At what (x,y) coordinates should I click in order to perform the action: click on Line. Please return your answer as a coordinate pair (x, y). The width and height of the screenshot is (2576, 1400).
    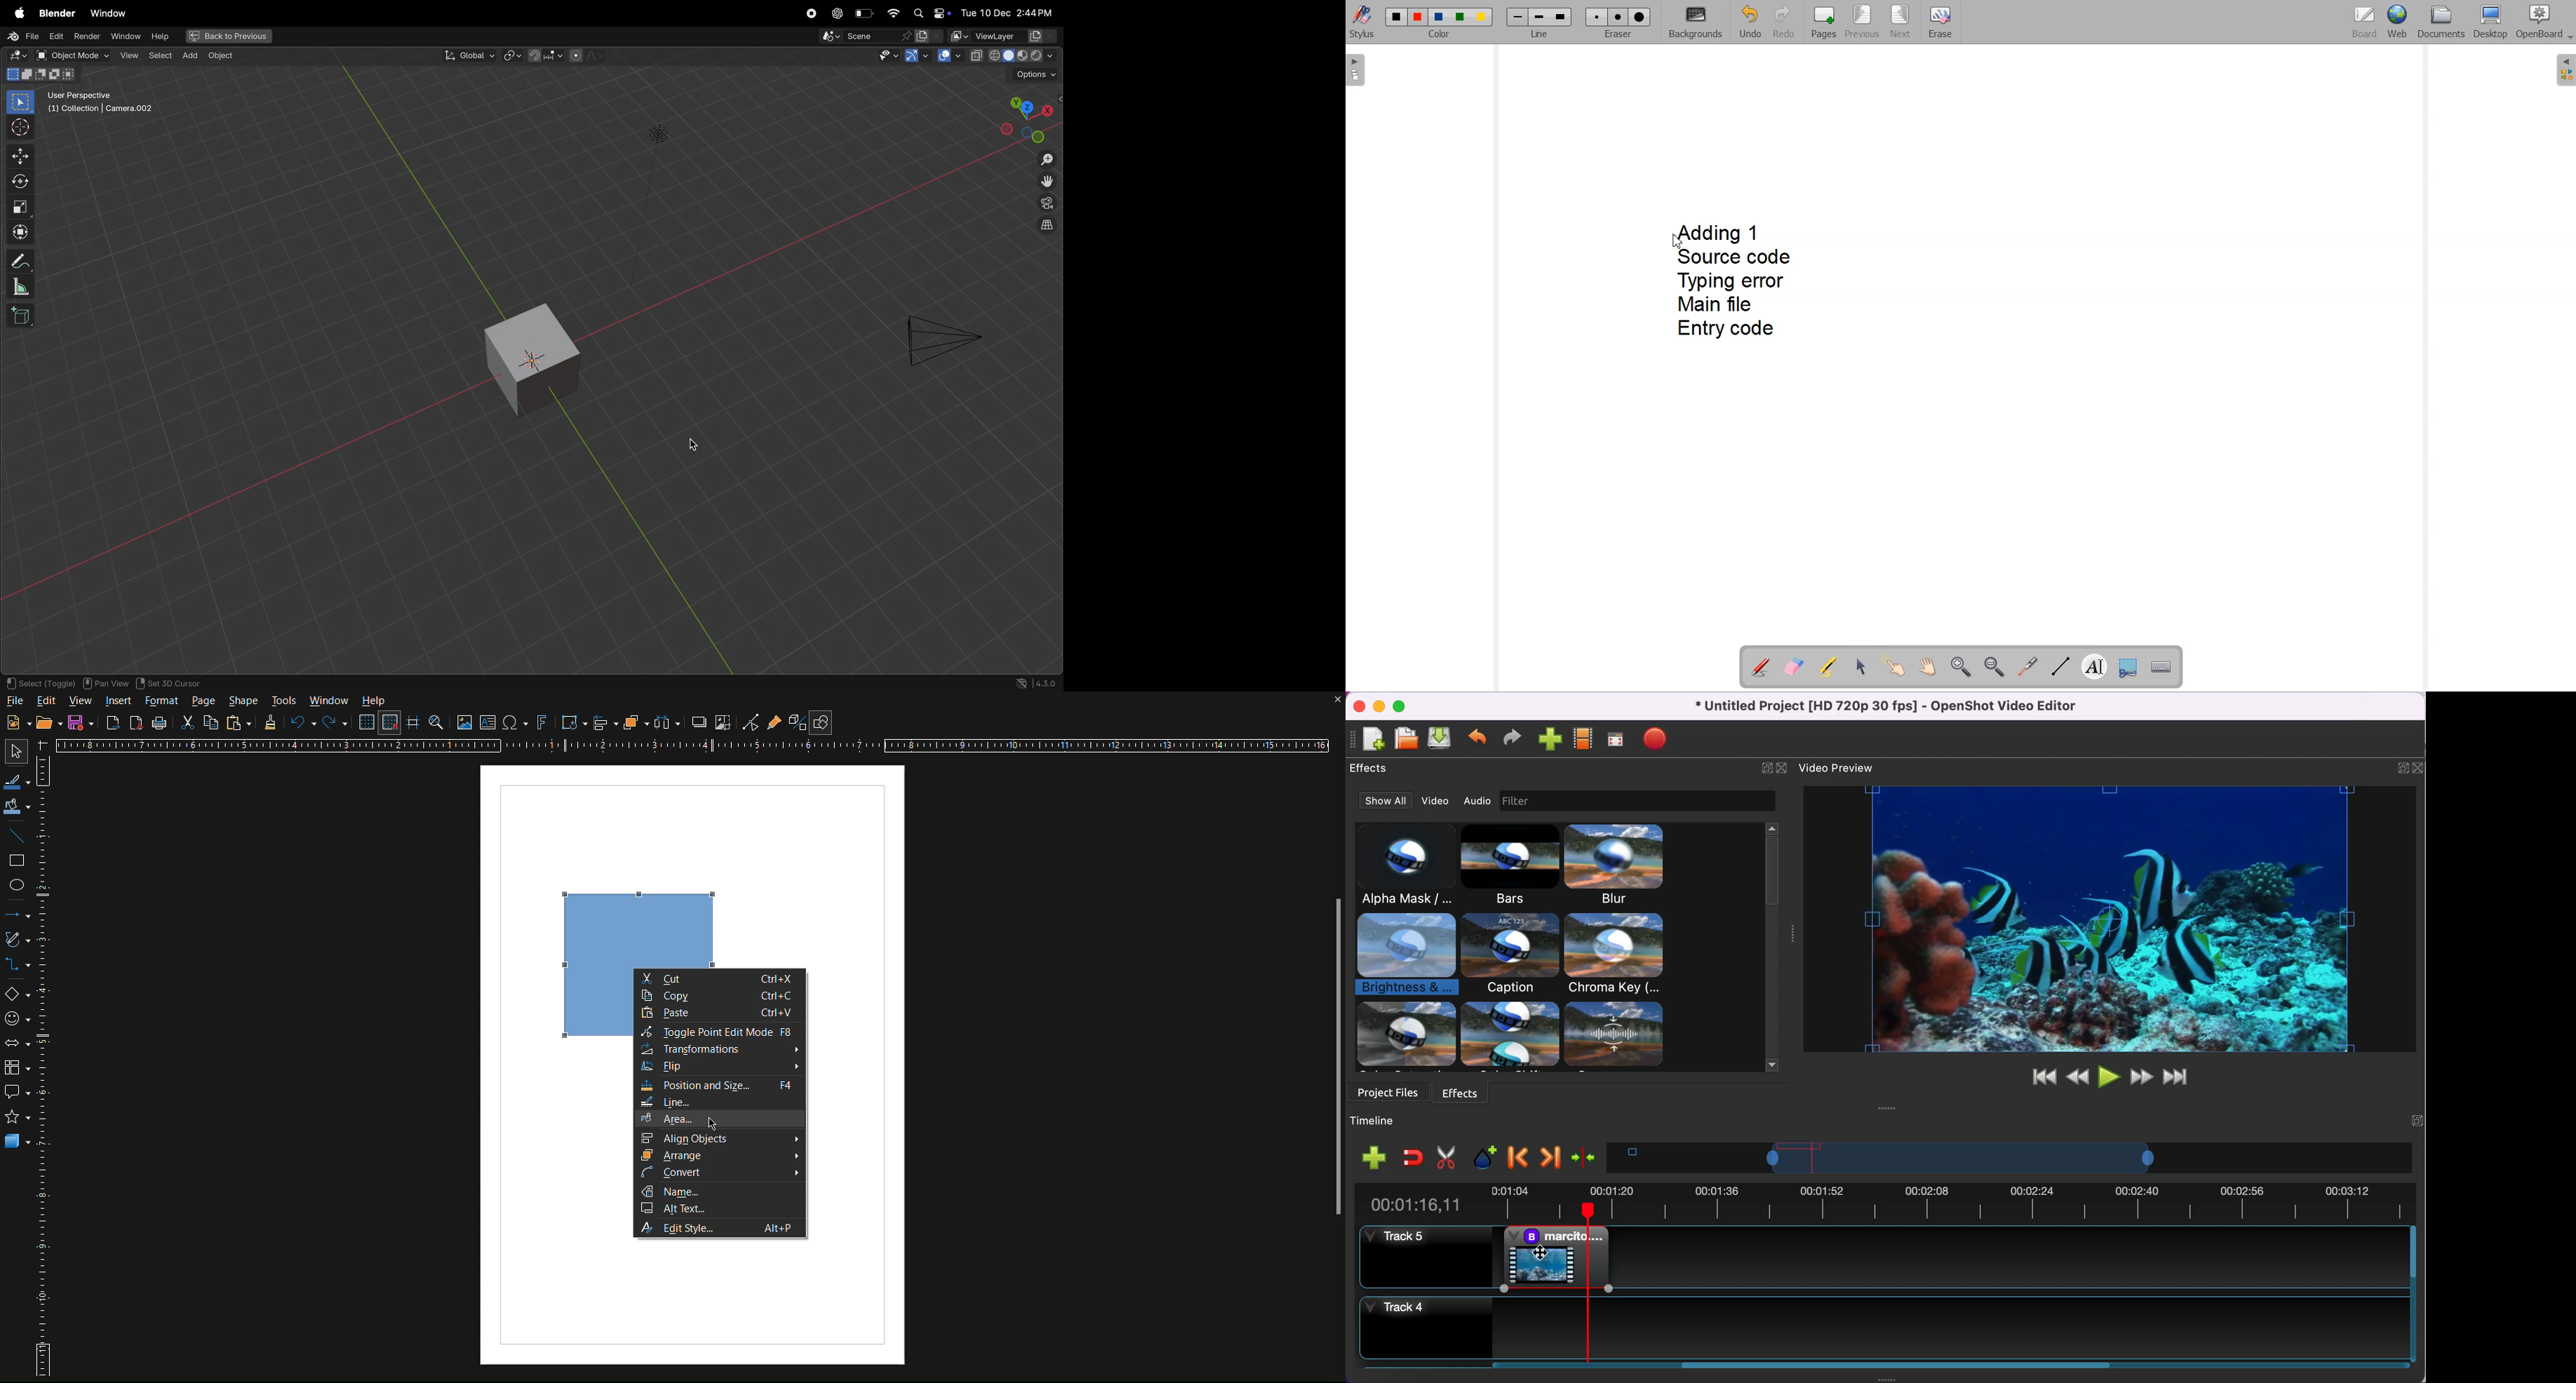
    Looking at the image, I should click on (17, 837).